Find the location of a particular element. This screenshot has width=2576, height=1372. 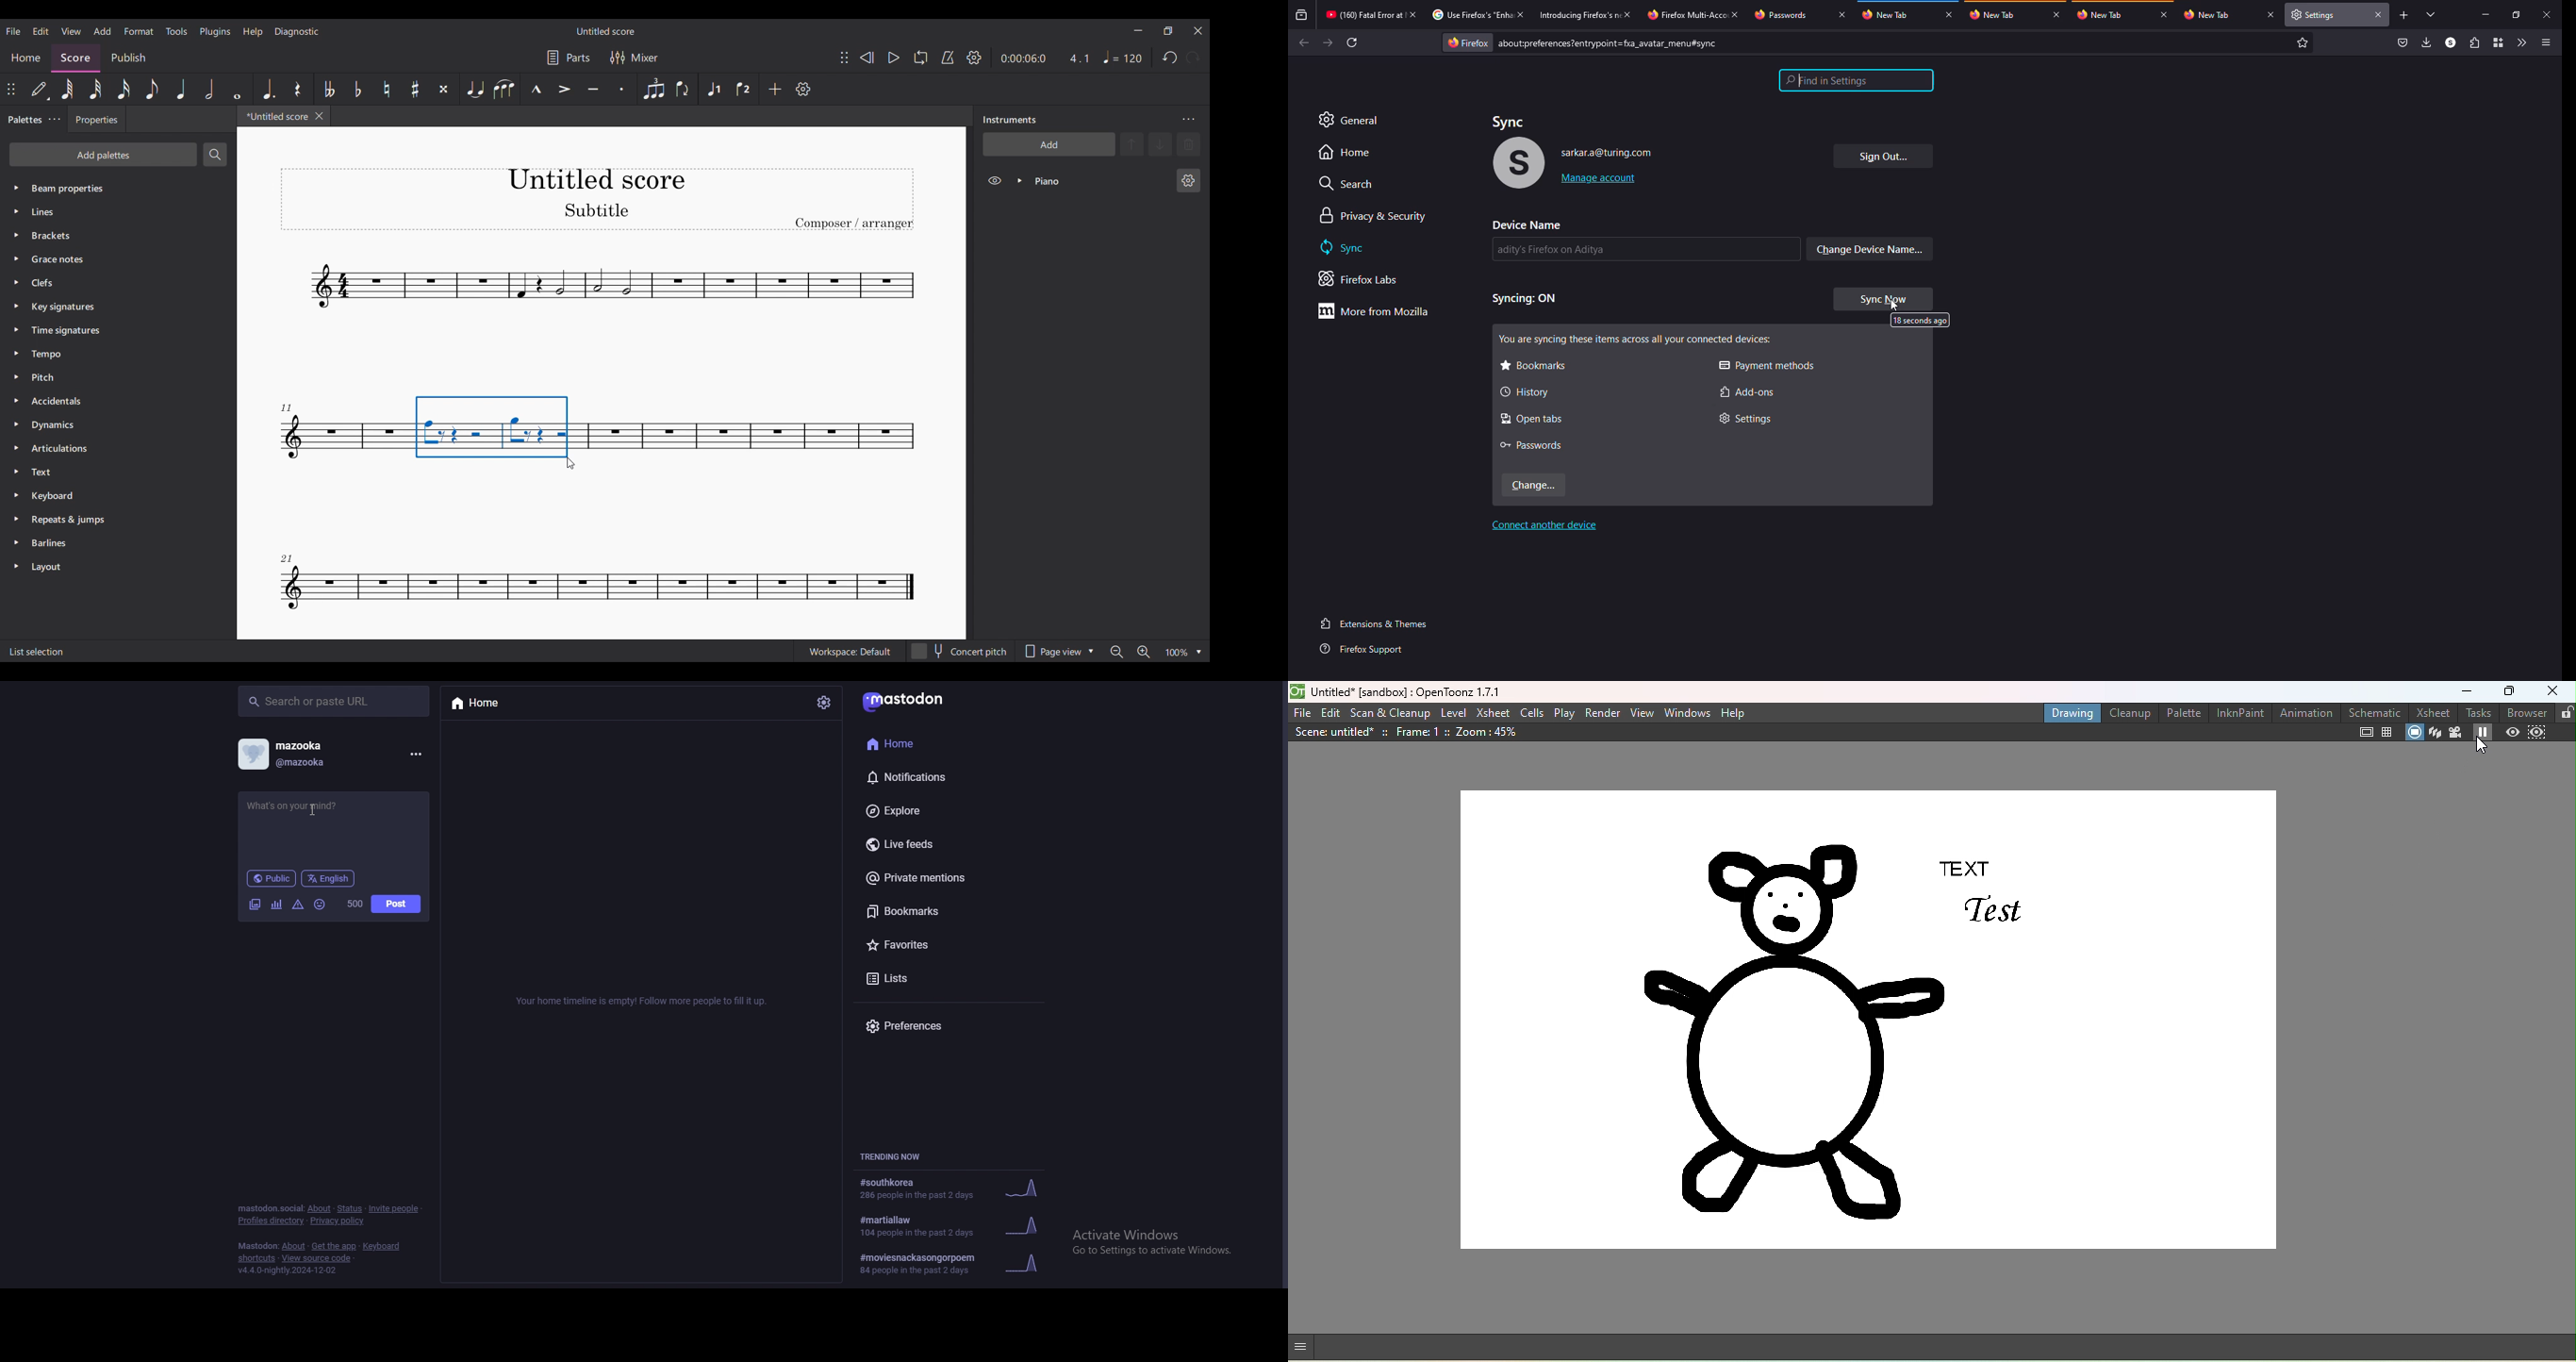

Tenuto is located at coordinates (593, 89).